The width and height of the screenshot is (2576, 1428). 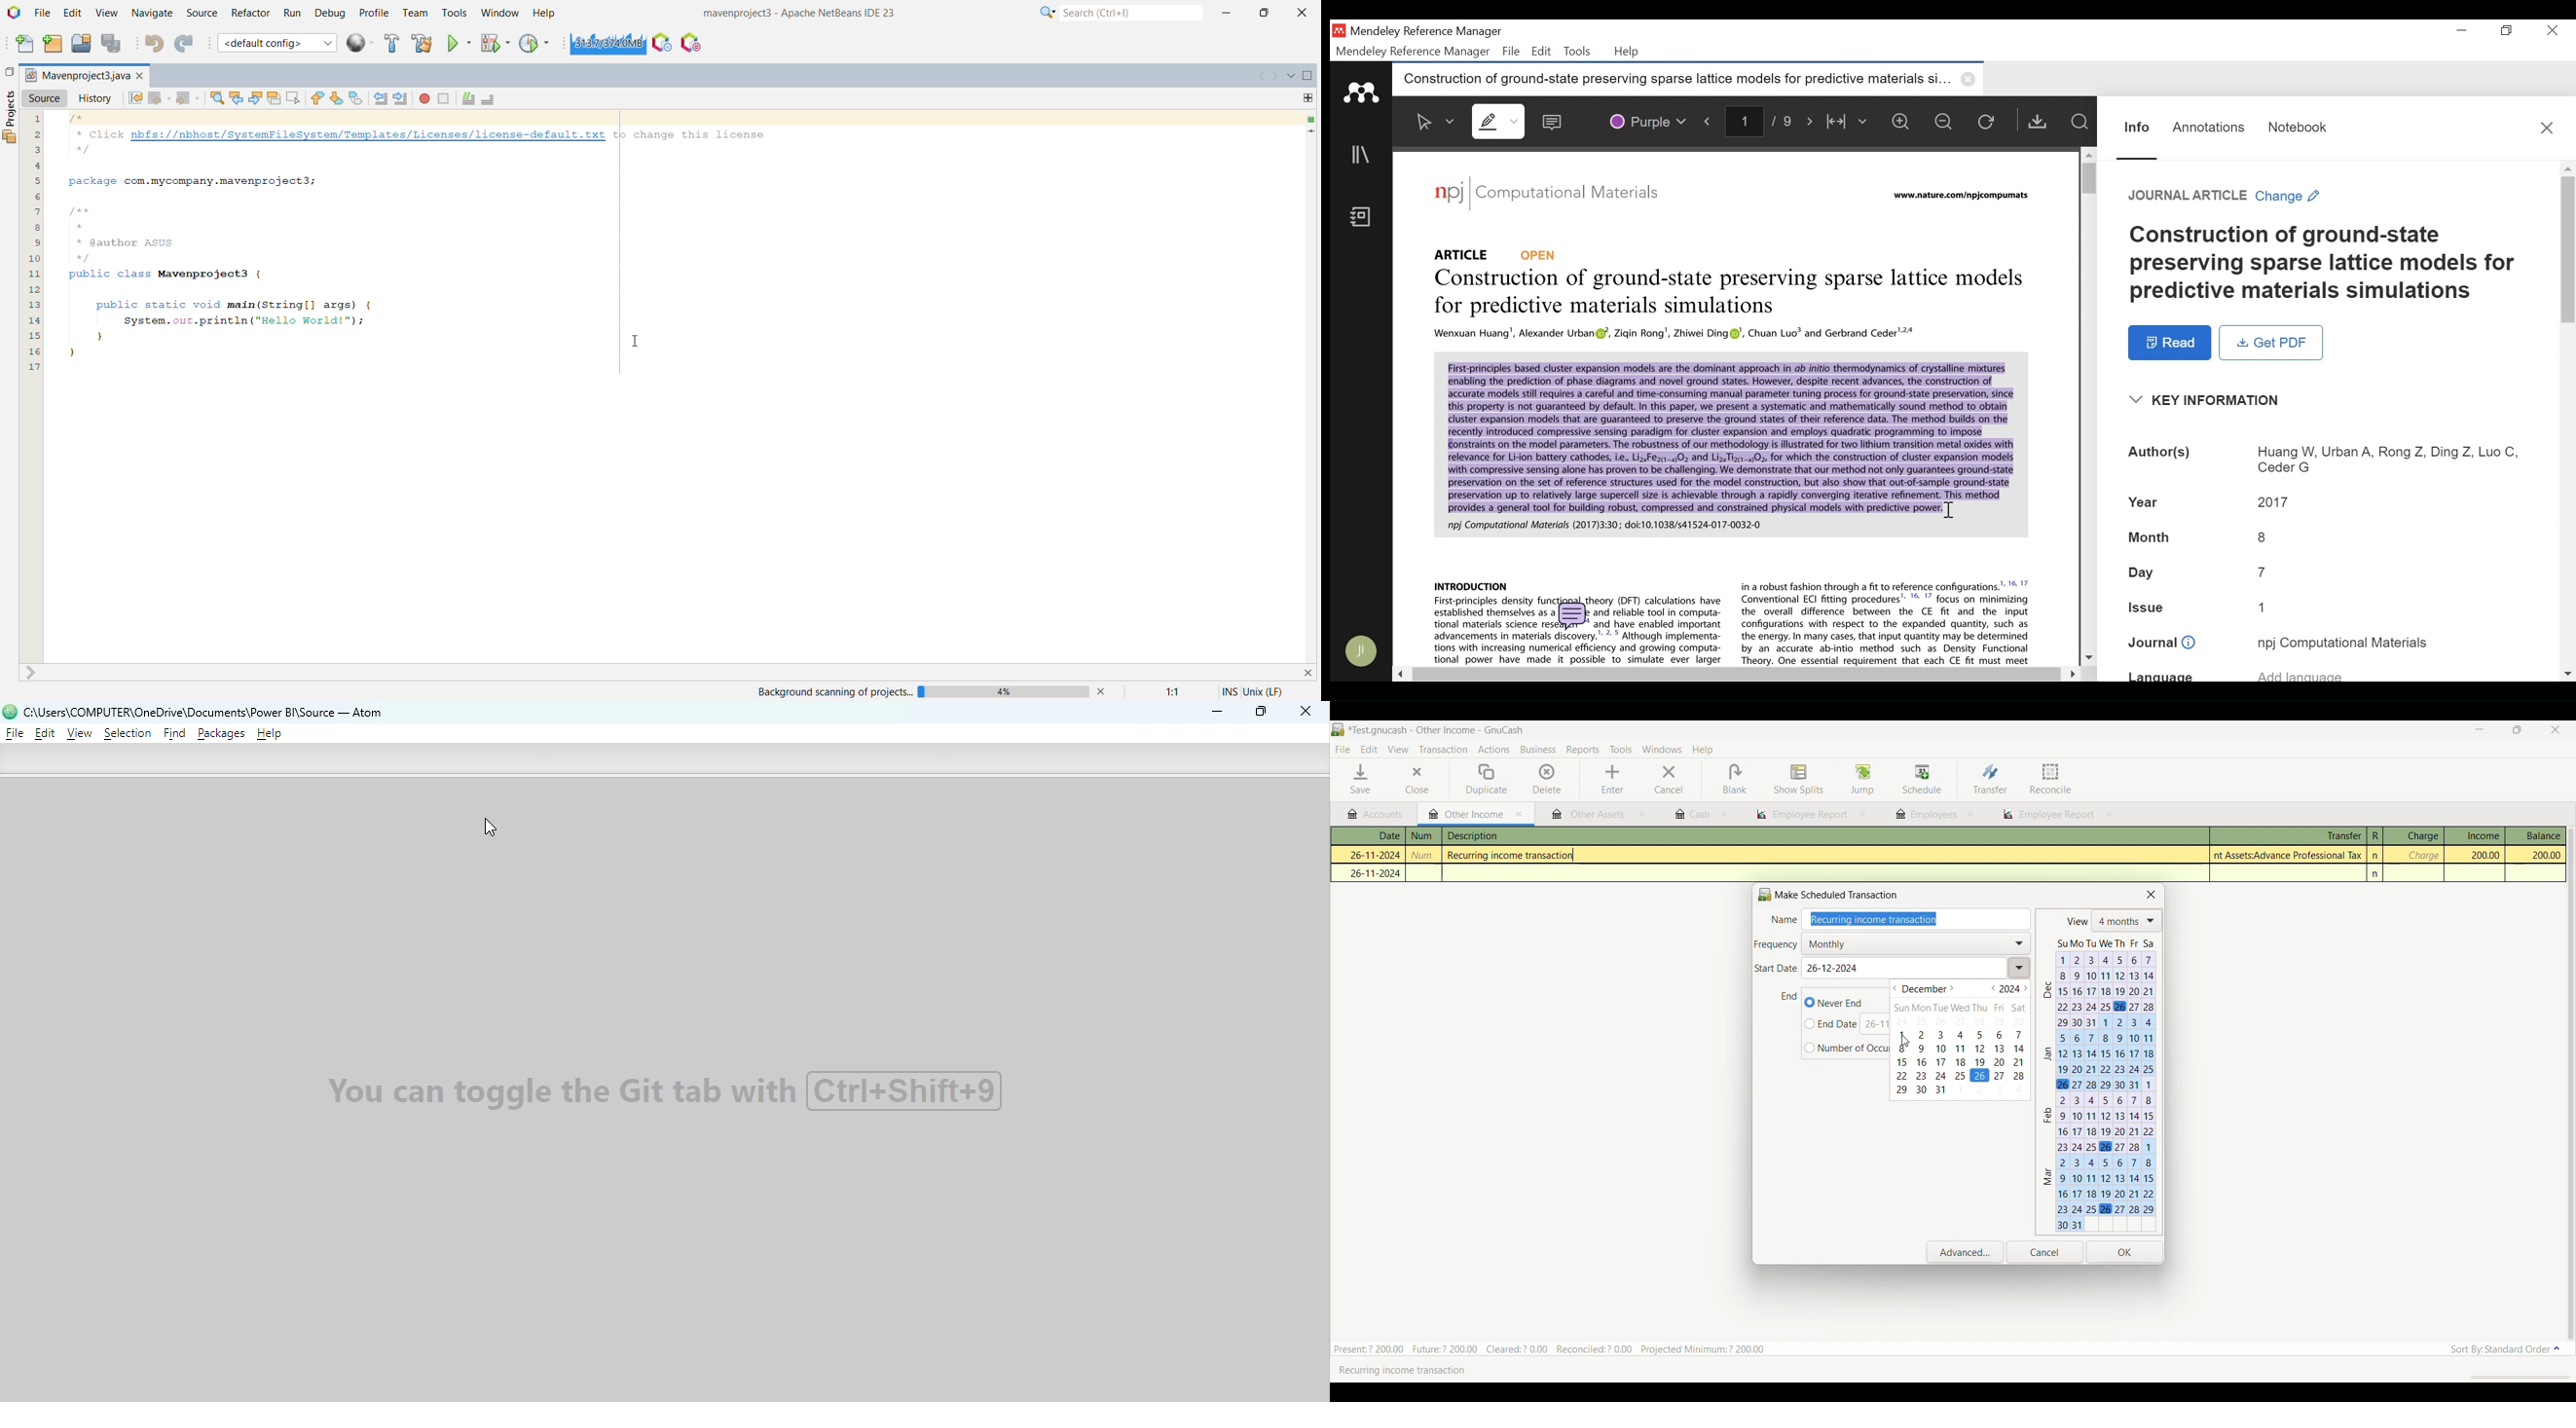 What do you see at coordinates (693, 45) in the screenshot?
I see `Pause I/O Checks` at bounding box center [693, 45].